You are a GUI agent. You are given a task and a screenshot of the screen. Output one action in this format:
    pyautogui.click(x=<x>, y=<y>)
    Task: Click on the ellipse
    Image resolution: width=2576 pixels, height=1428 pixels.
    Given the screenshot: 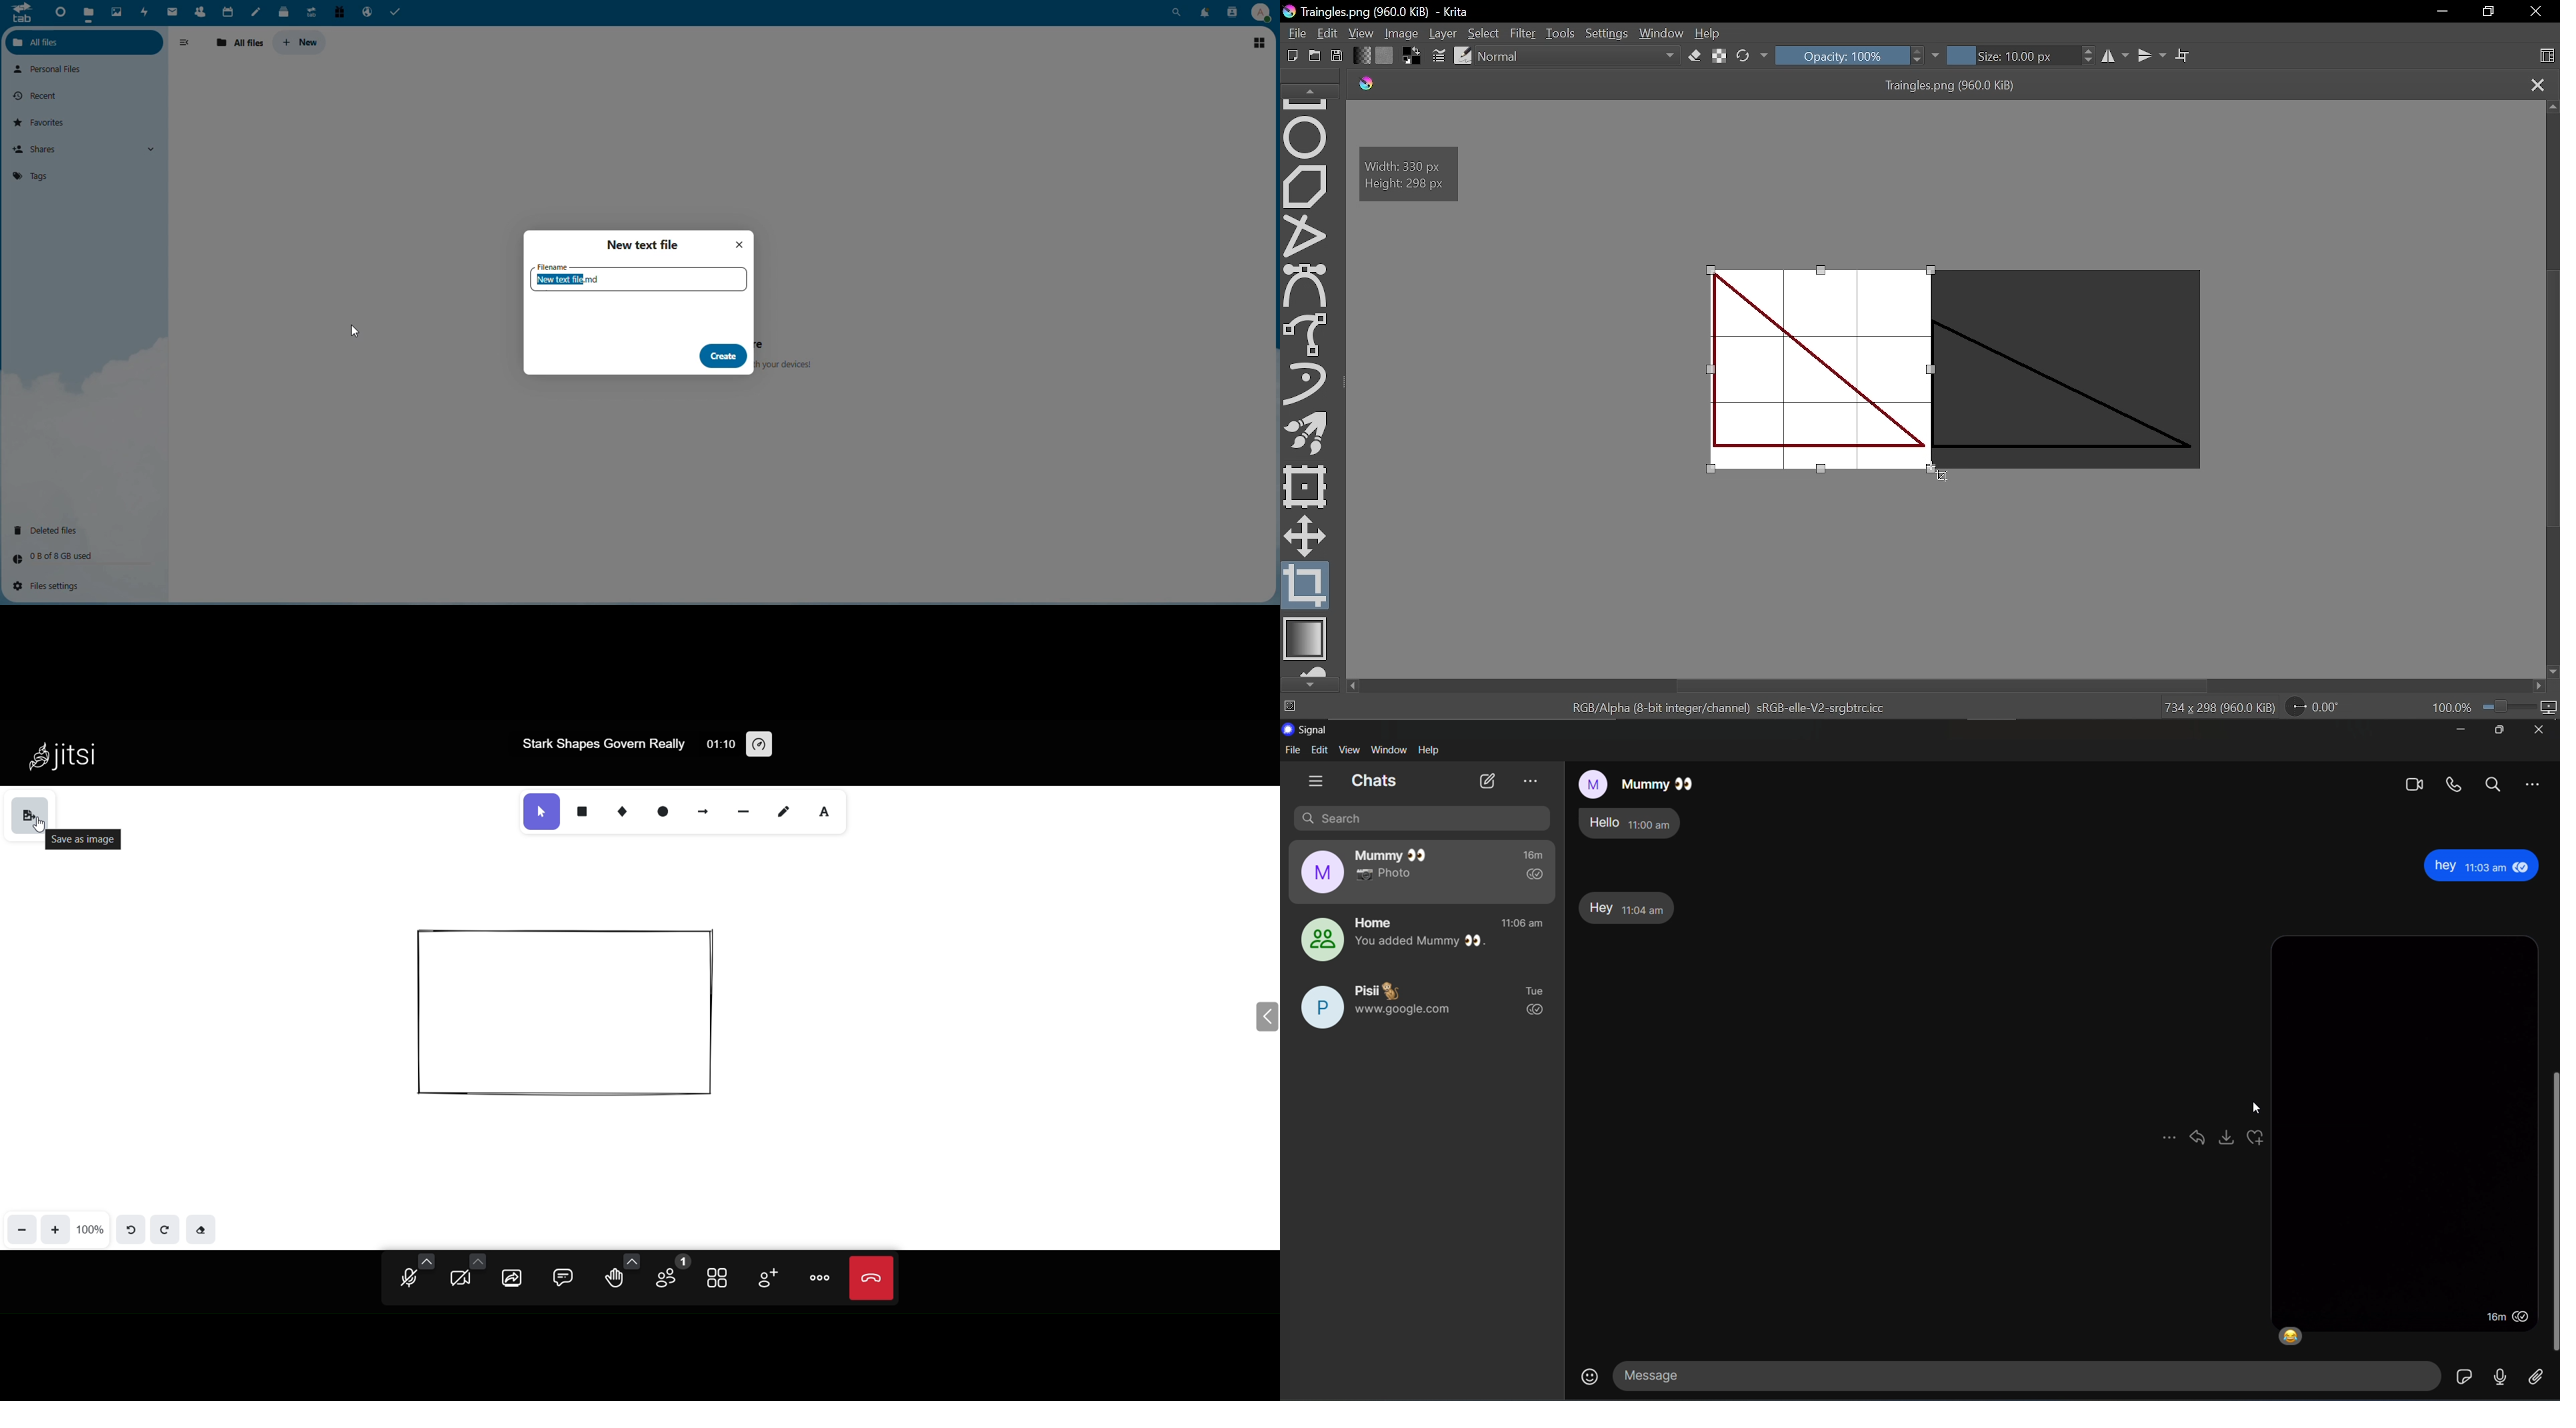 What is the action you would take?
    pyautogui.click(x=667, y=811)
    